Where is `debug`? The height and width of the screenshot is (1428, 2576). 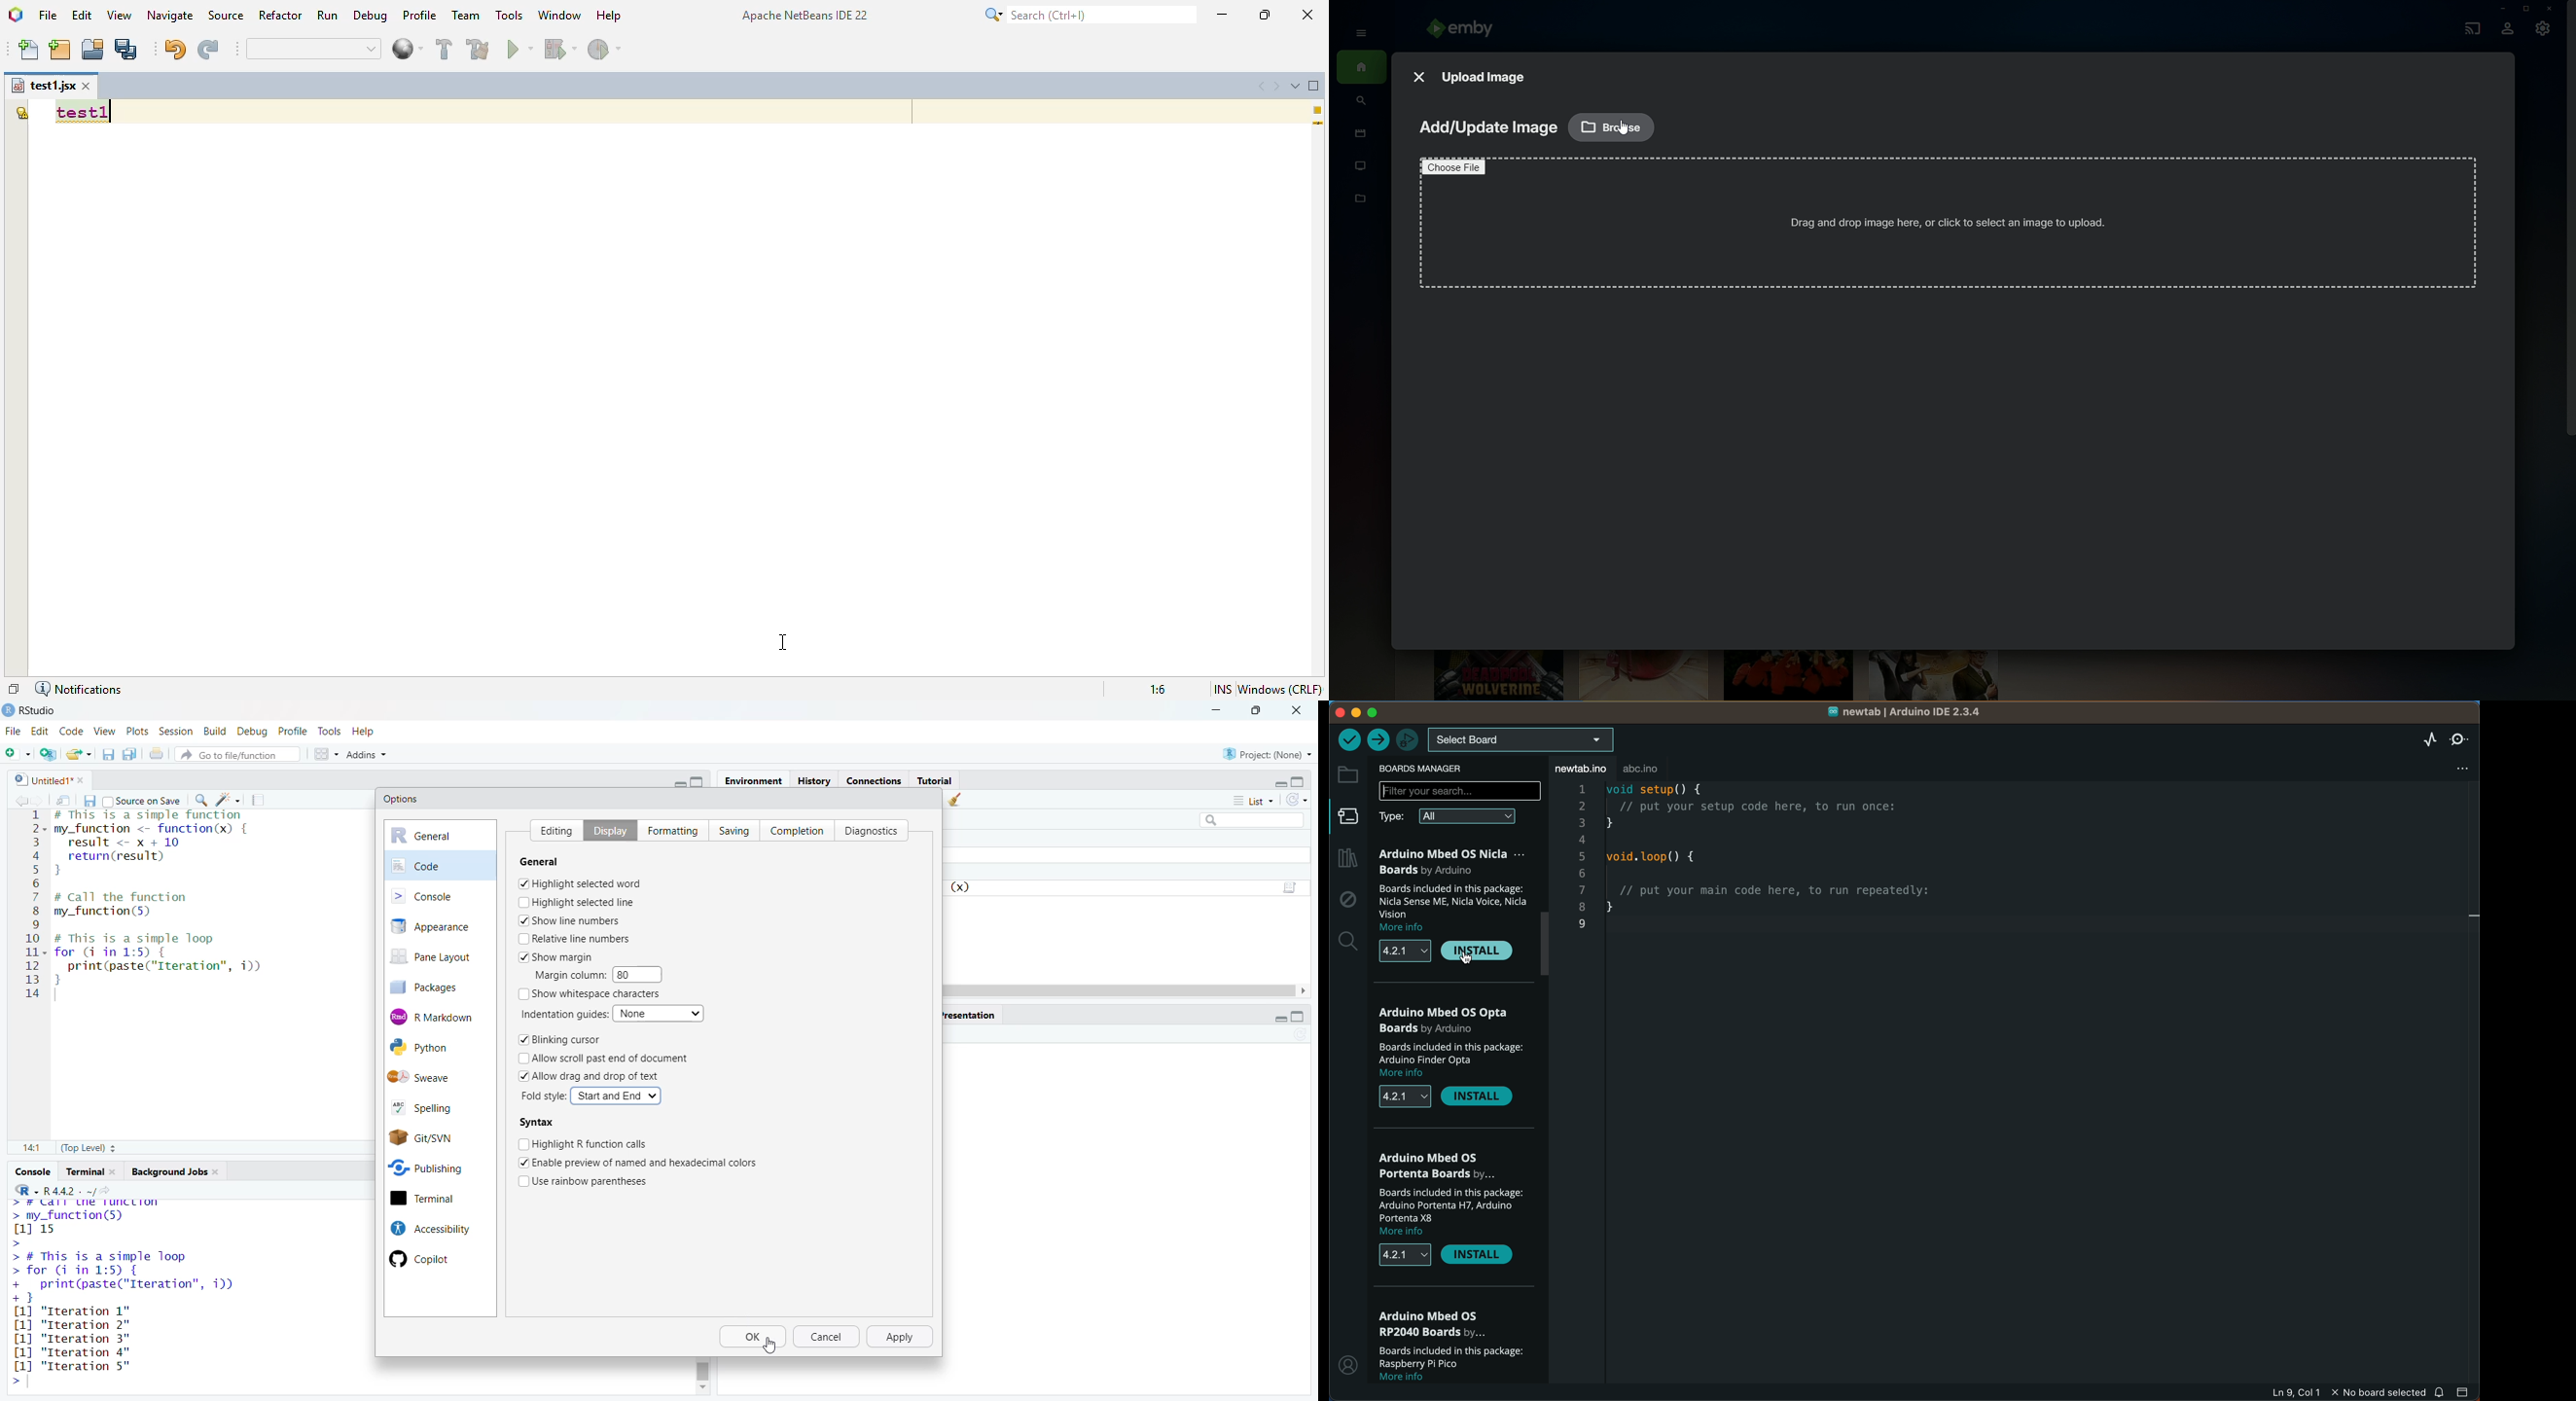
debug is located at coordinates (1348, 902).